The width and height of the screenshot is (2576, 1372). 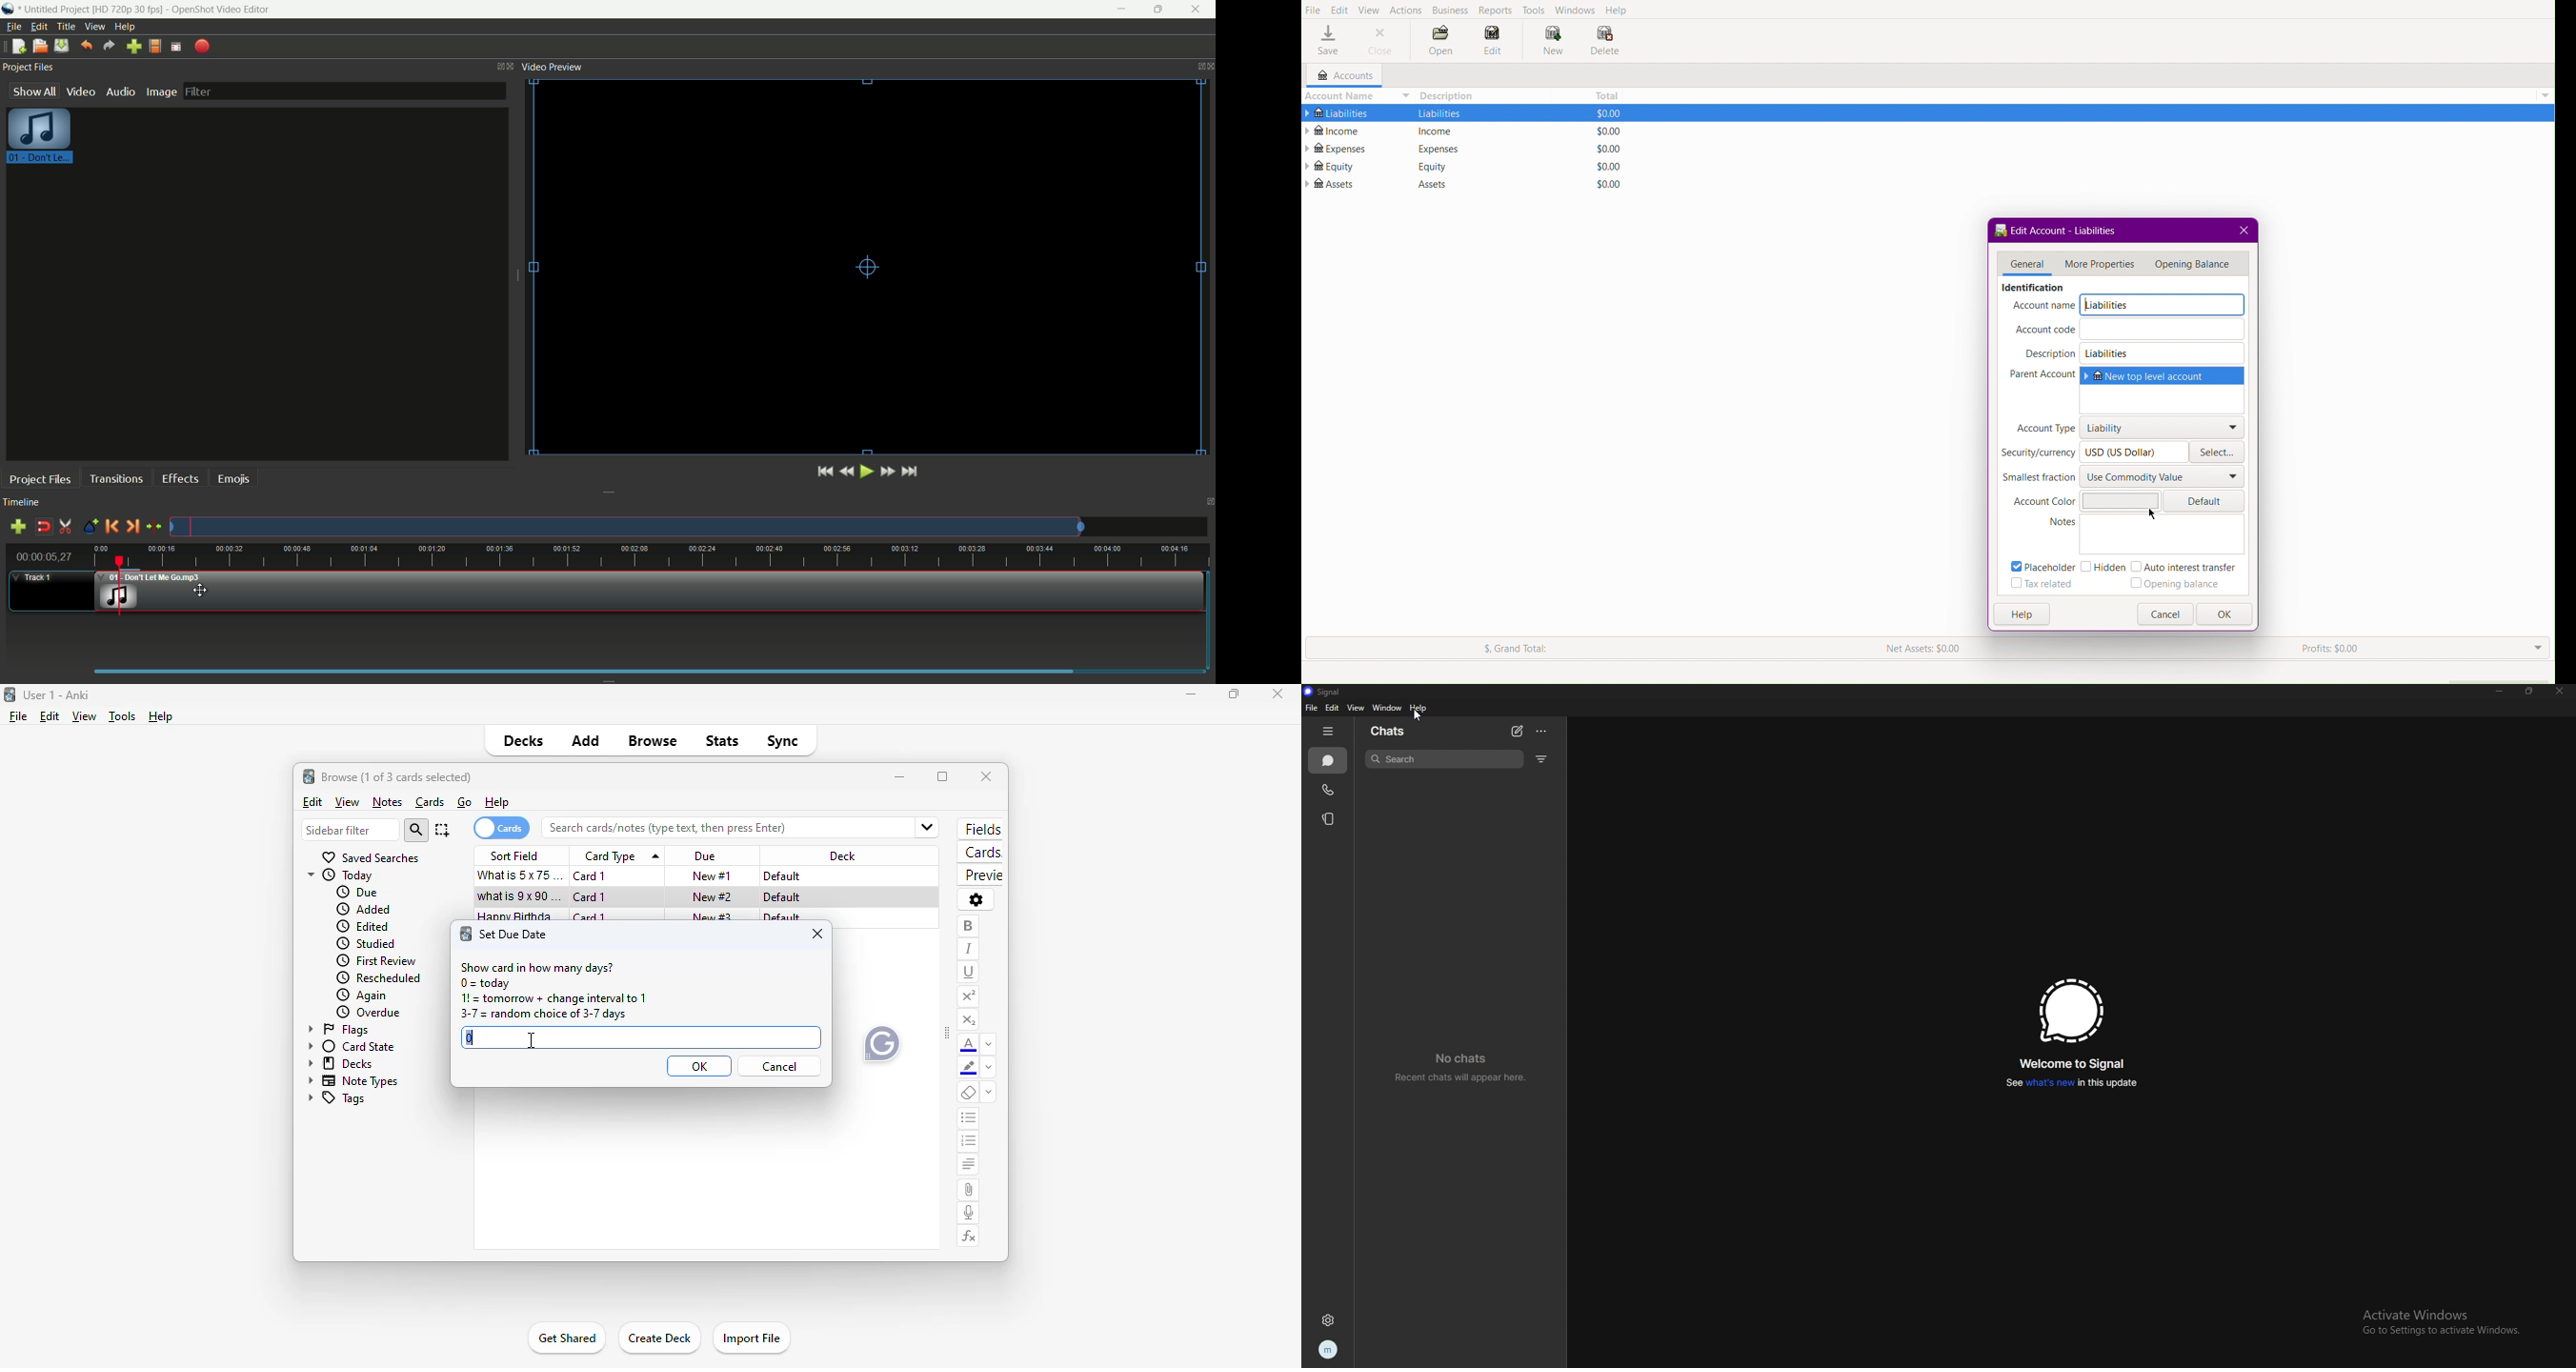 I want to click on minimize, so click(x=2500, y=691).